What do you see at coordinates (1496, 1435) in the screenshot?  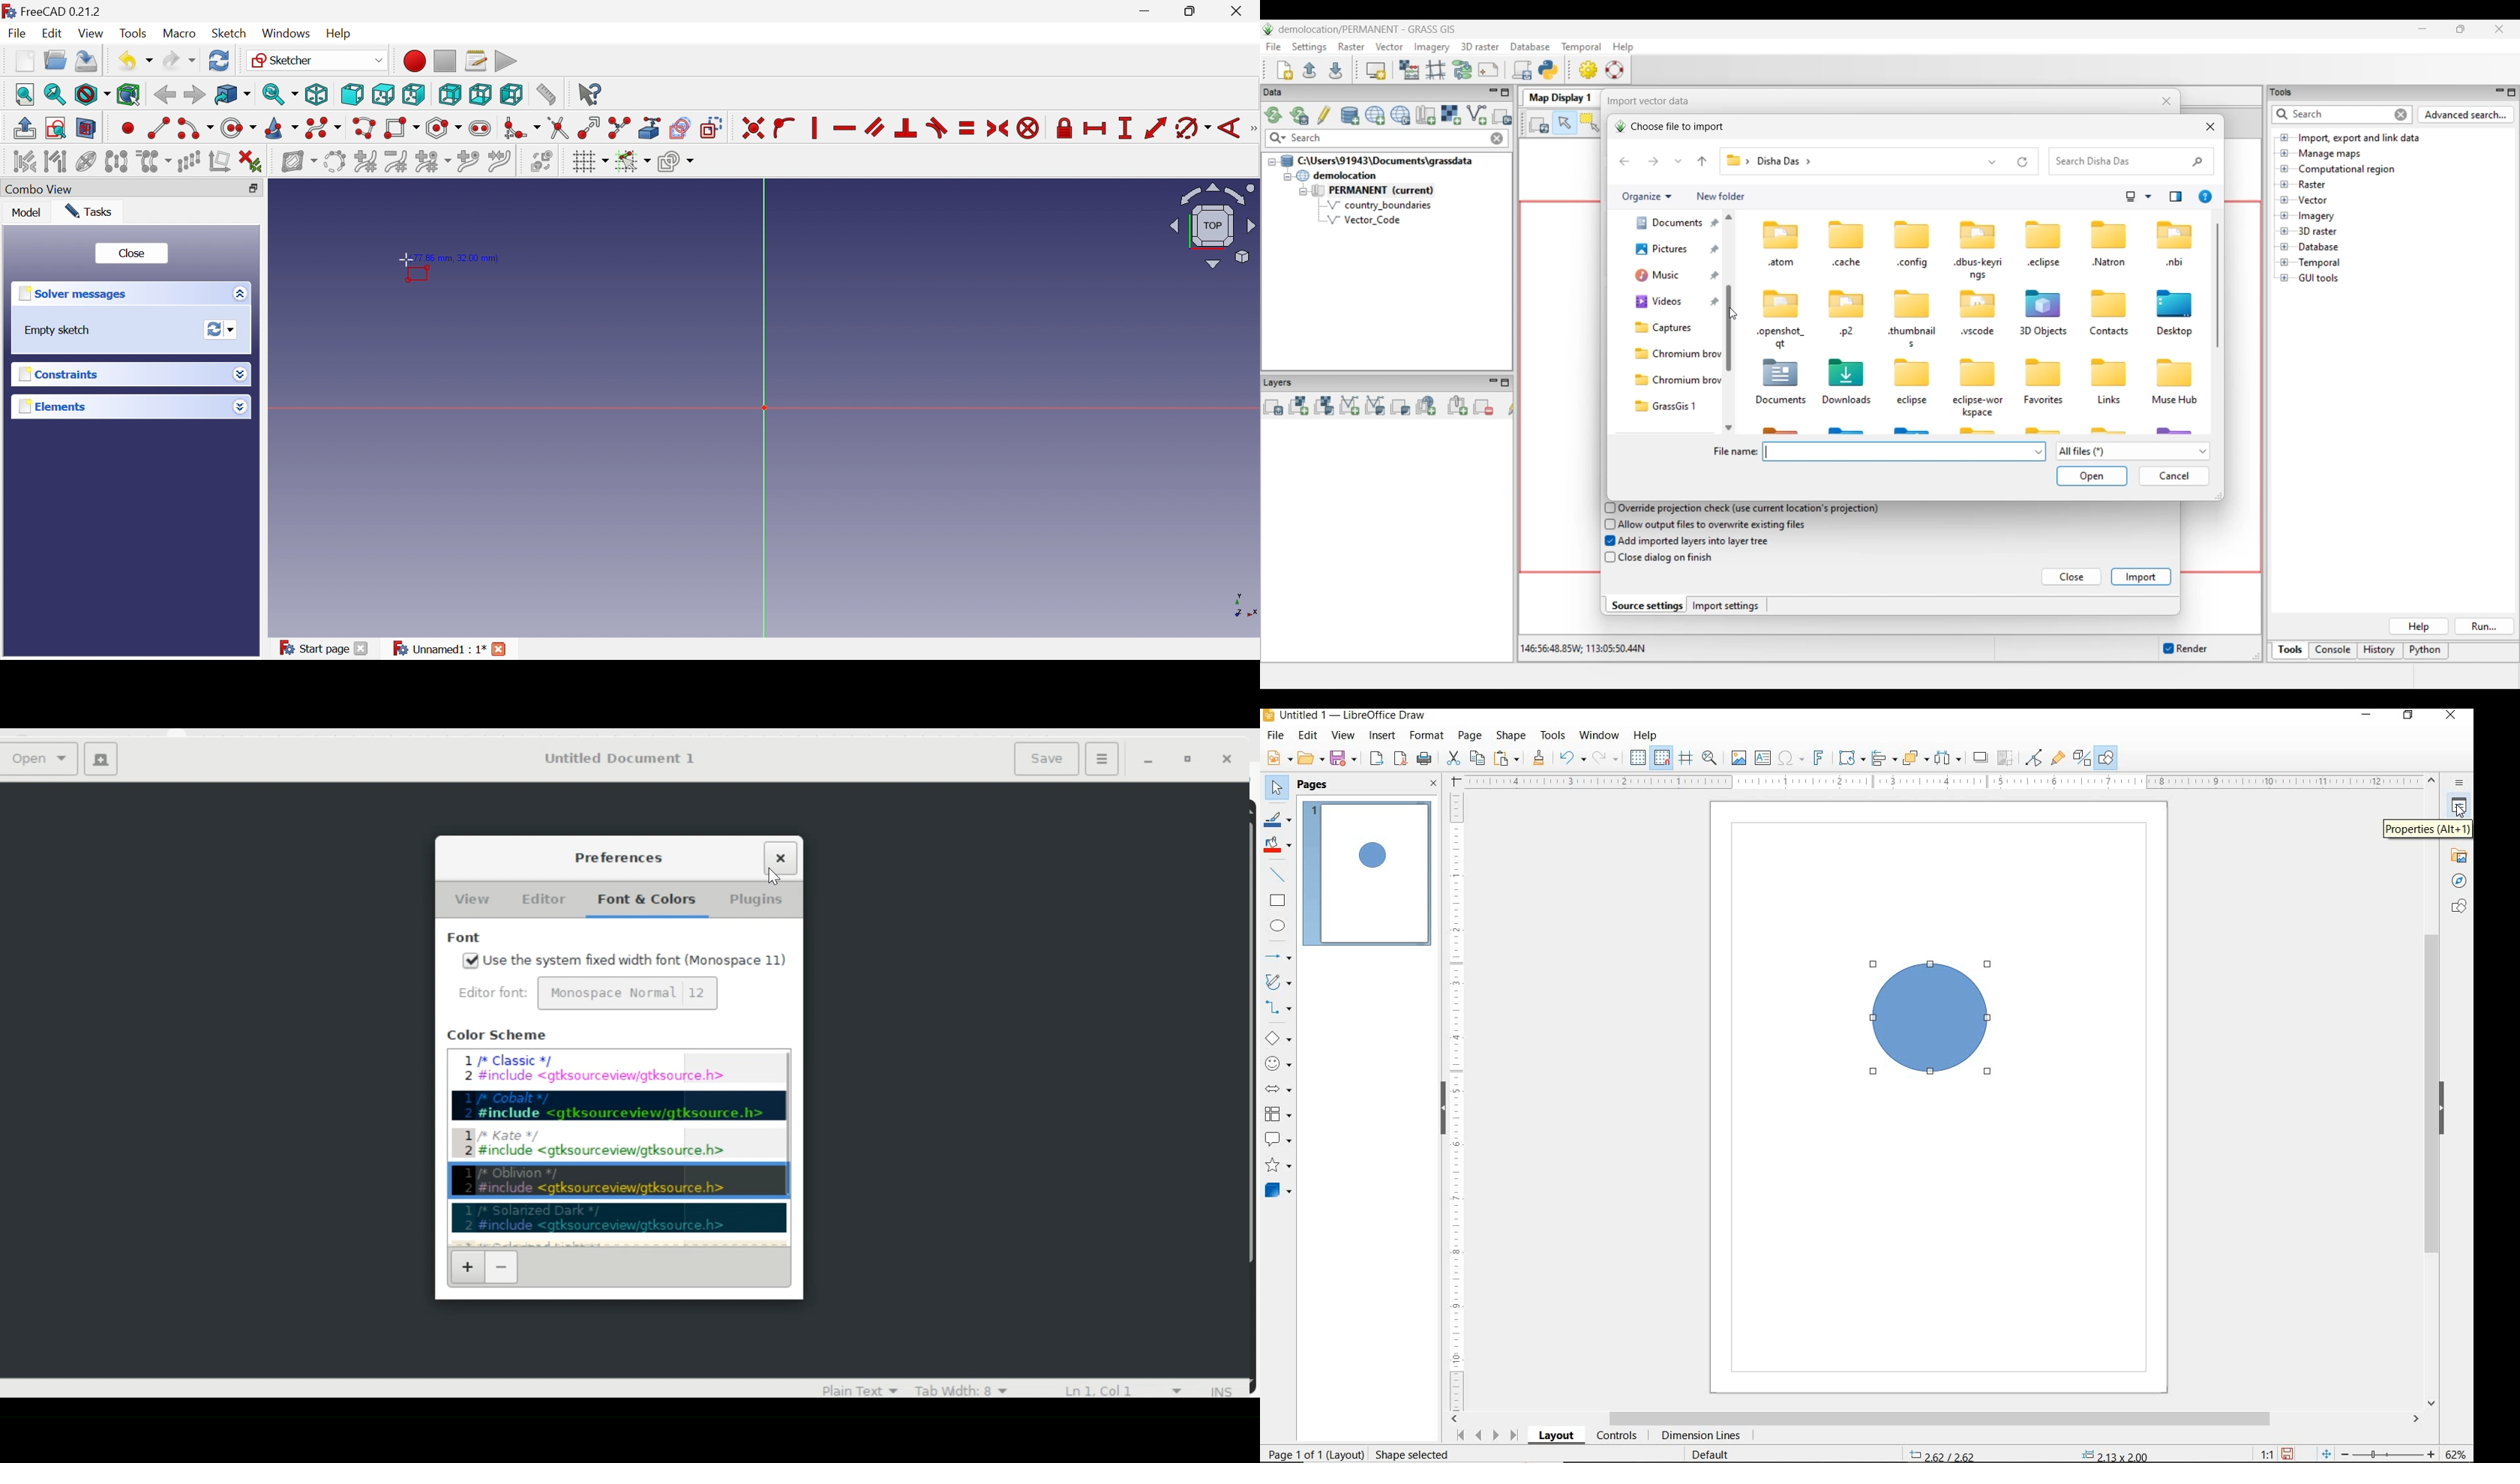 I see `Next page` at bounding box center [1496, 1435].